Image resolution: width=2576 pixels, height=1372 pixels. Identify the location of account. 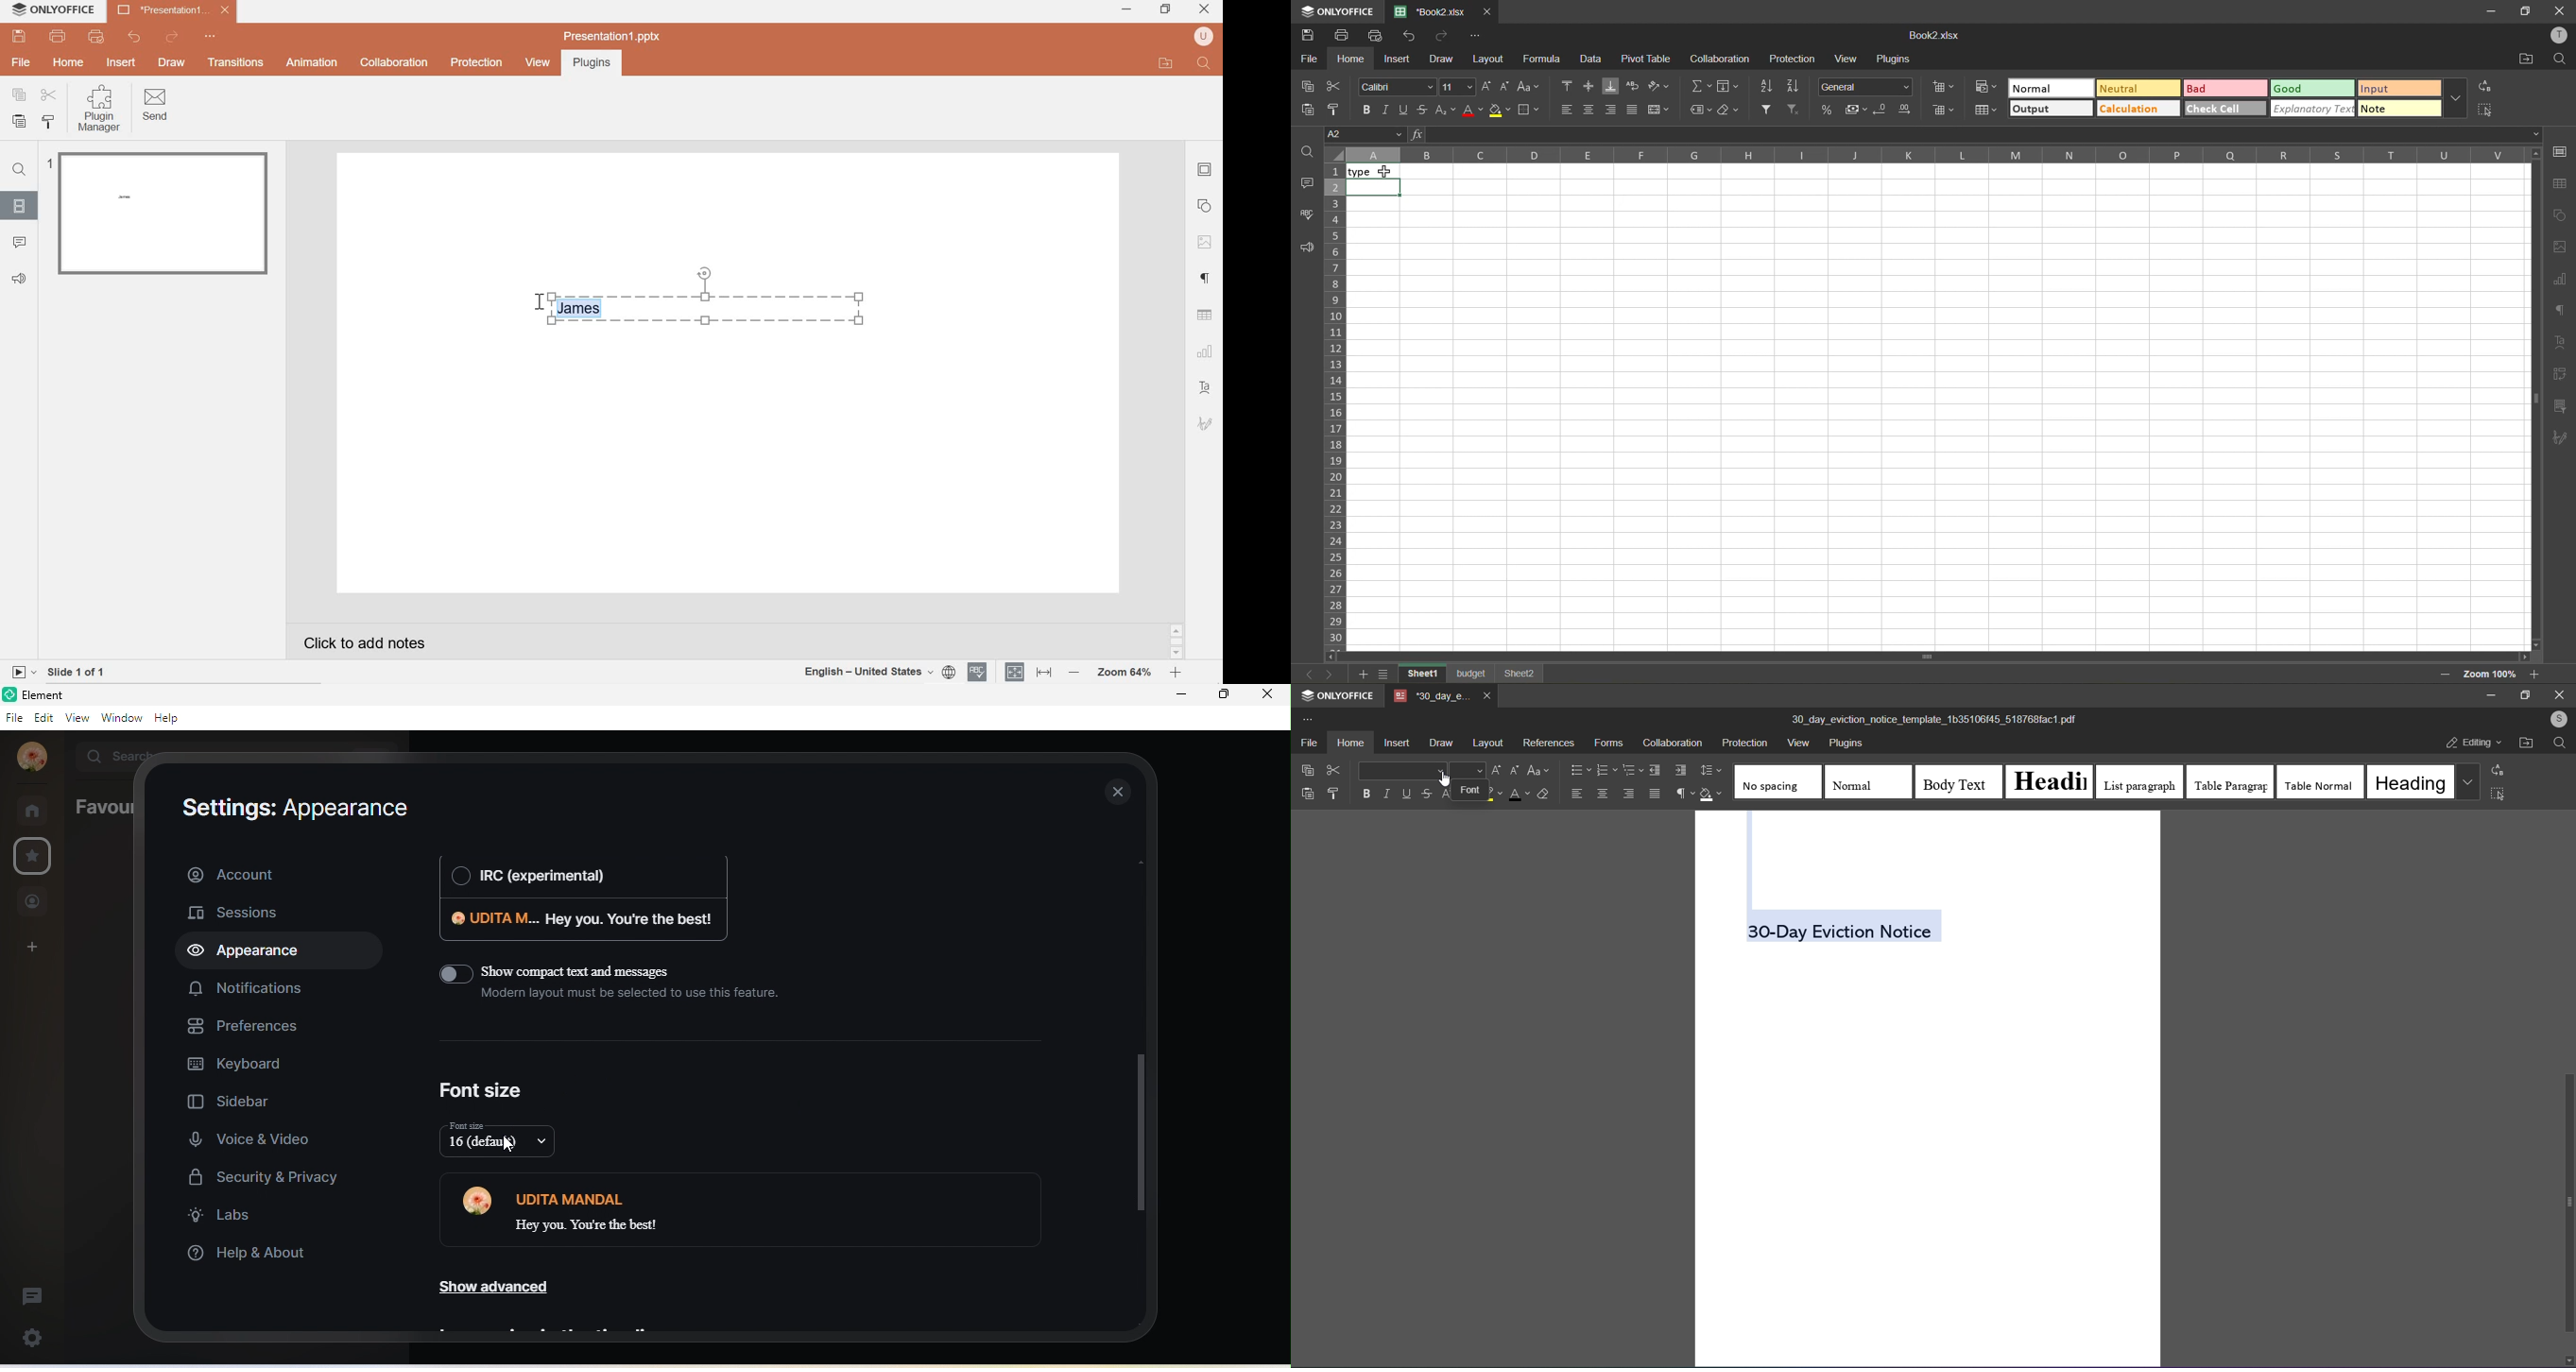
(278, 871).